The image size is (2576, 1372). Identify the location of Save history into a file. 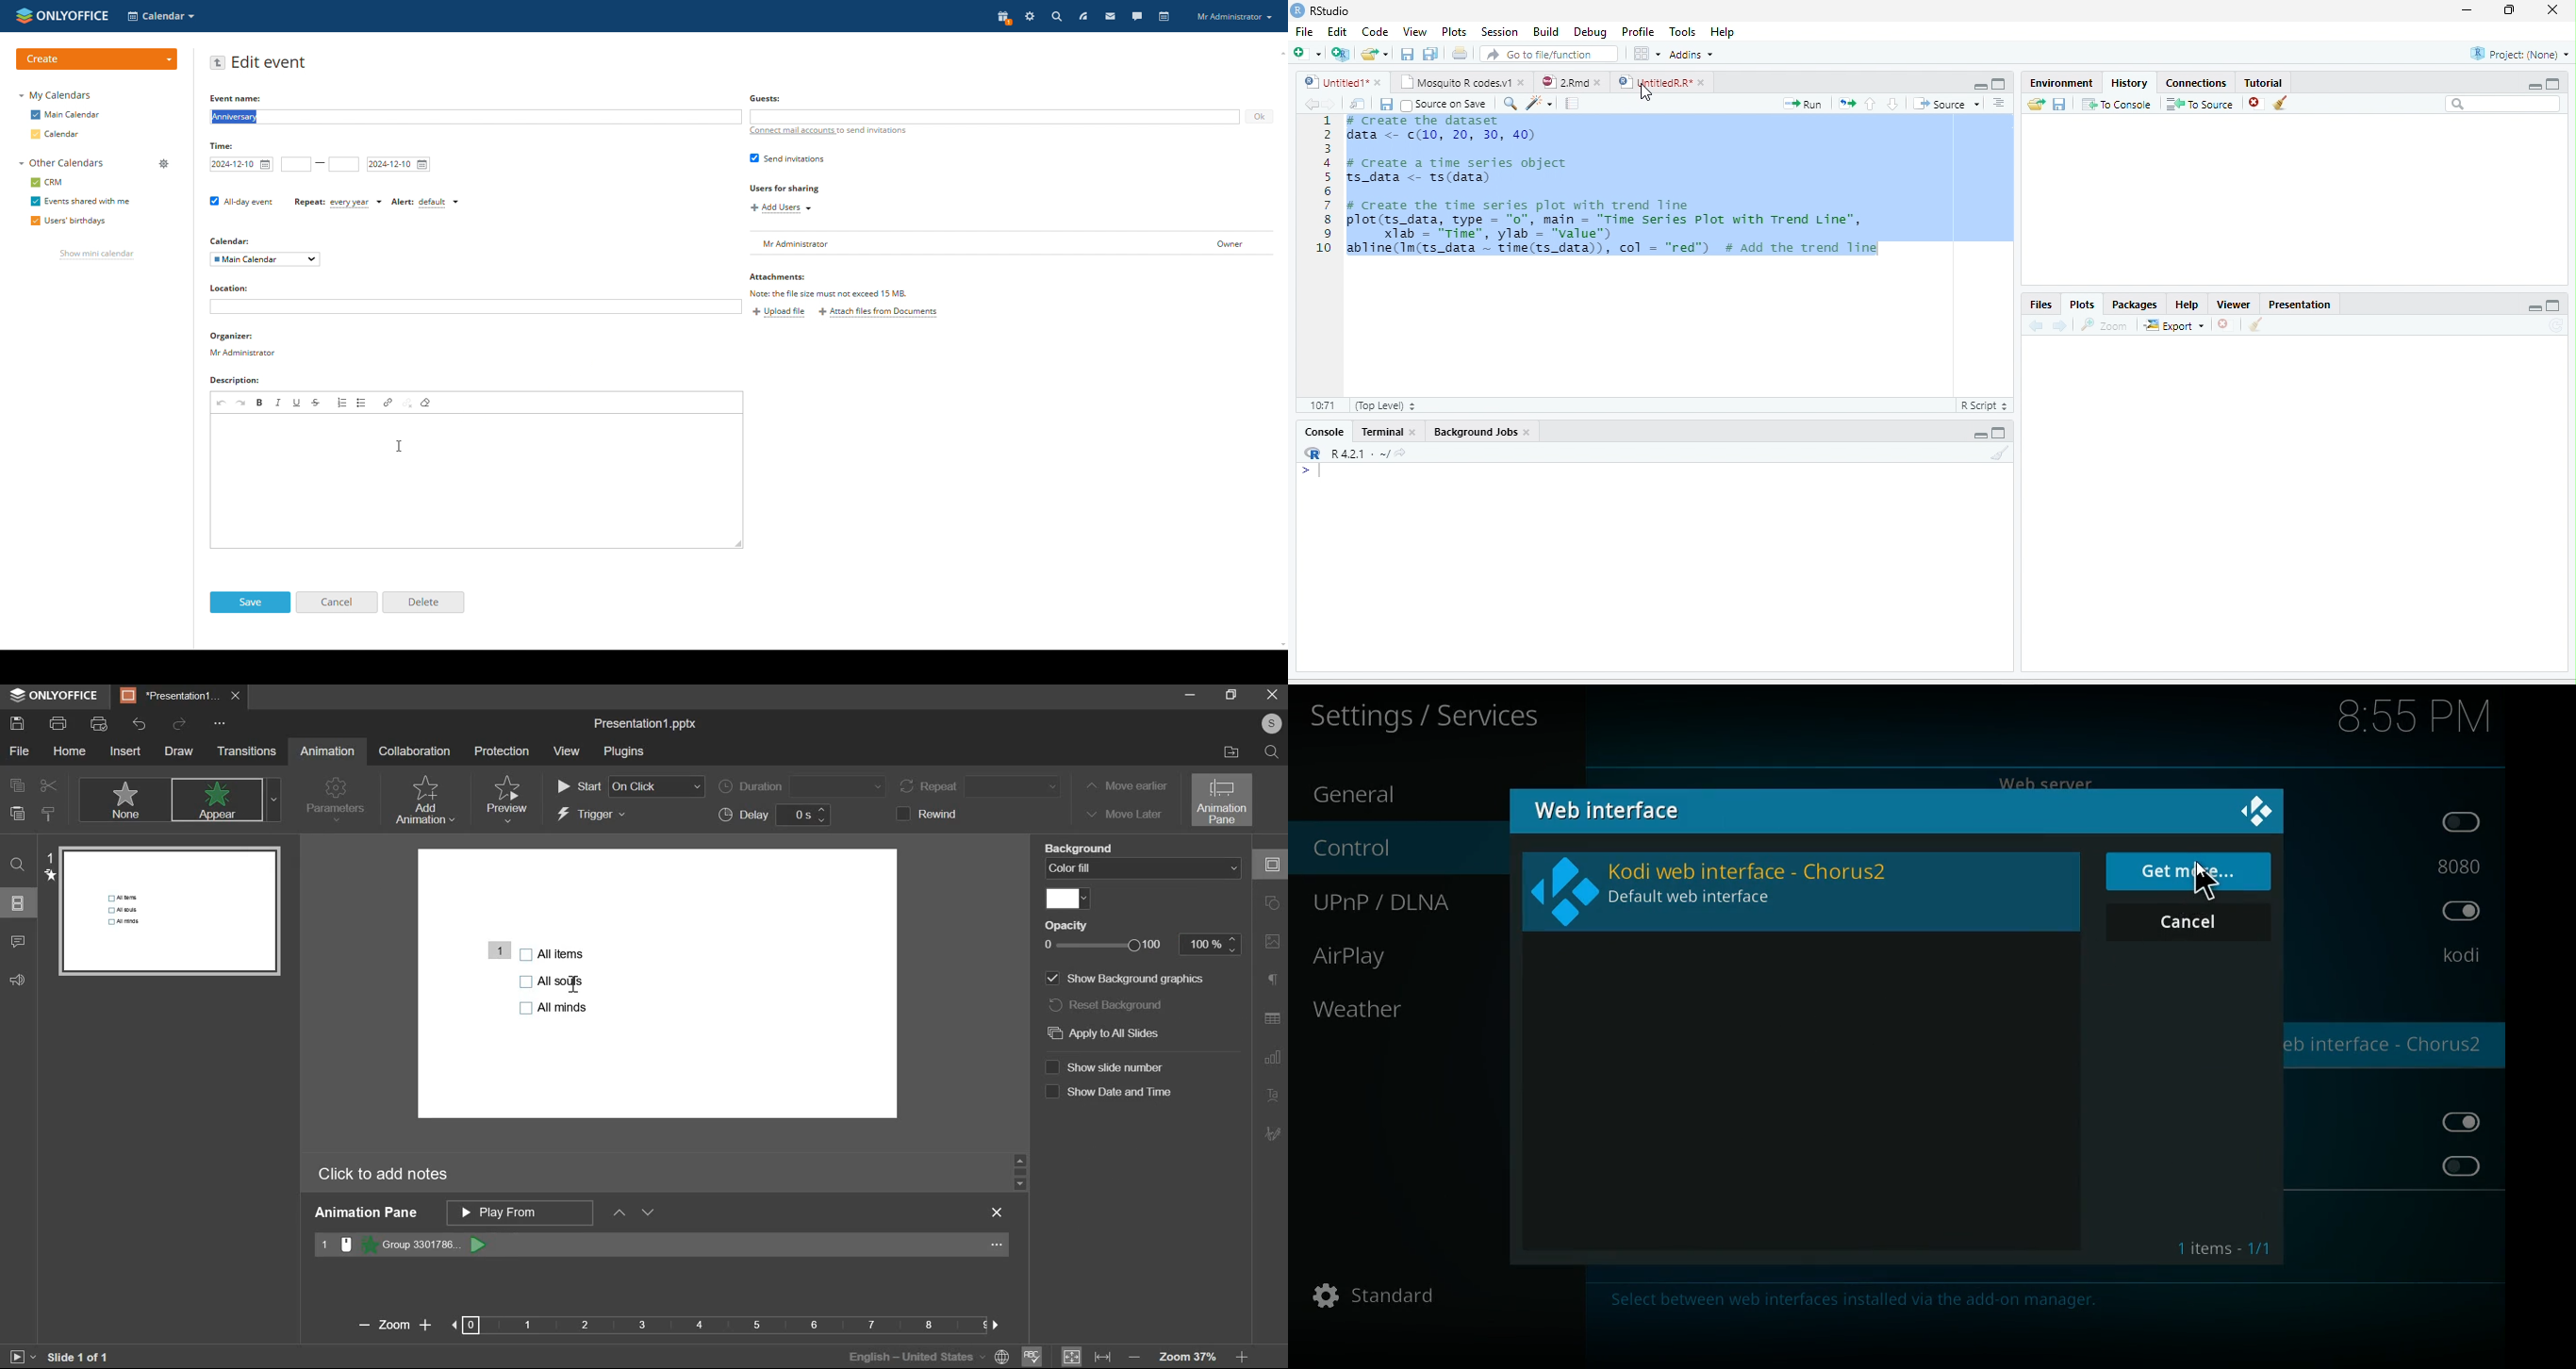
(2059, 104).